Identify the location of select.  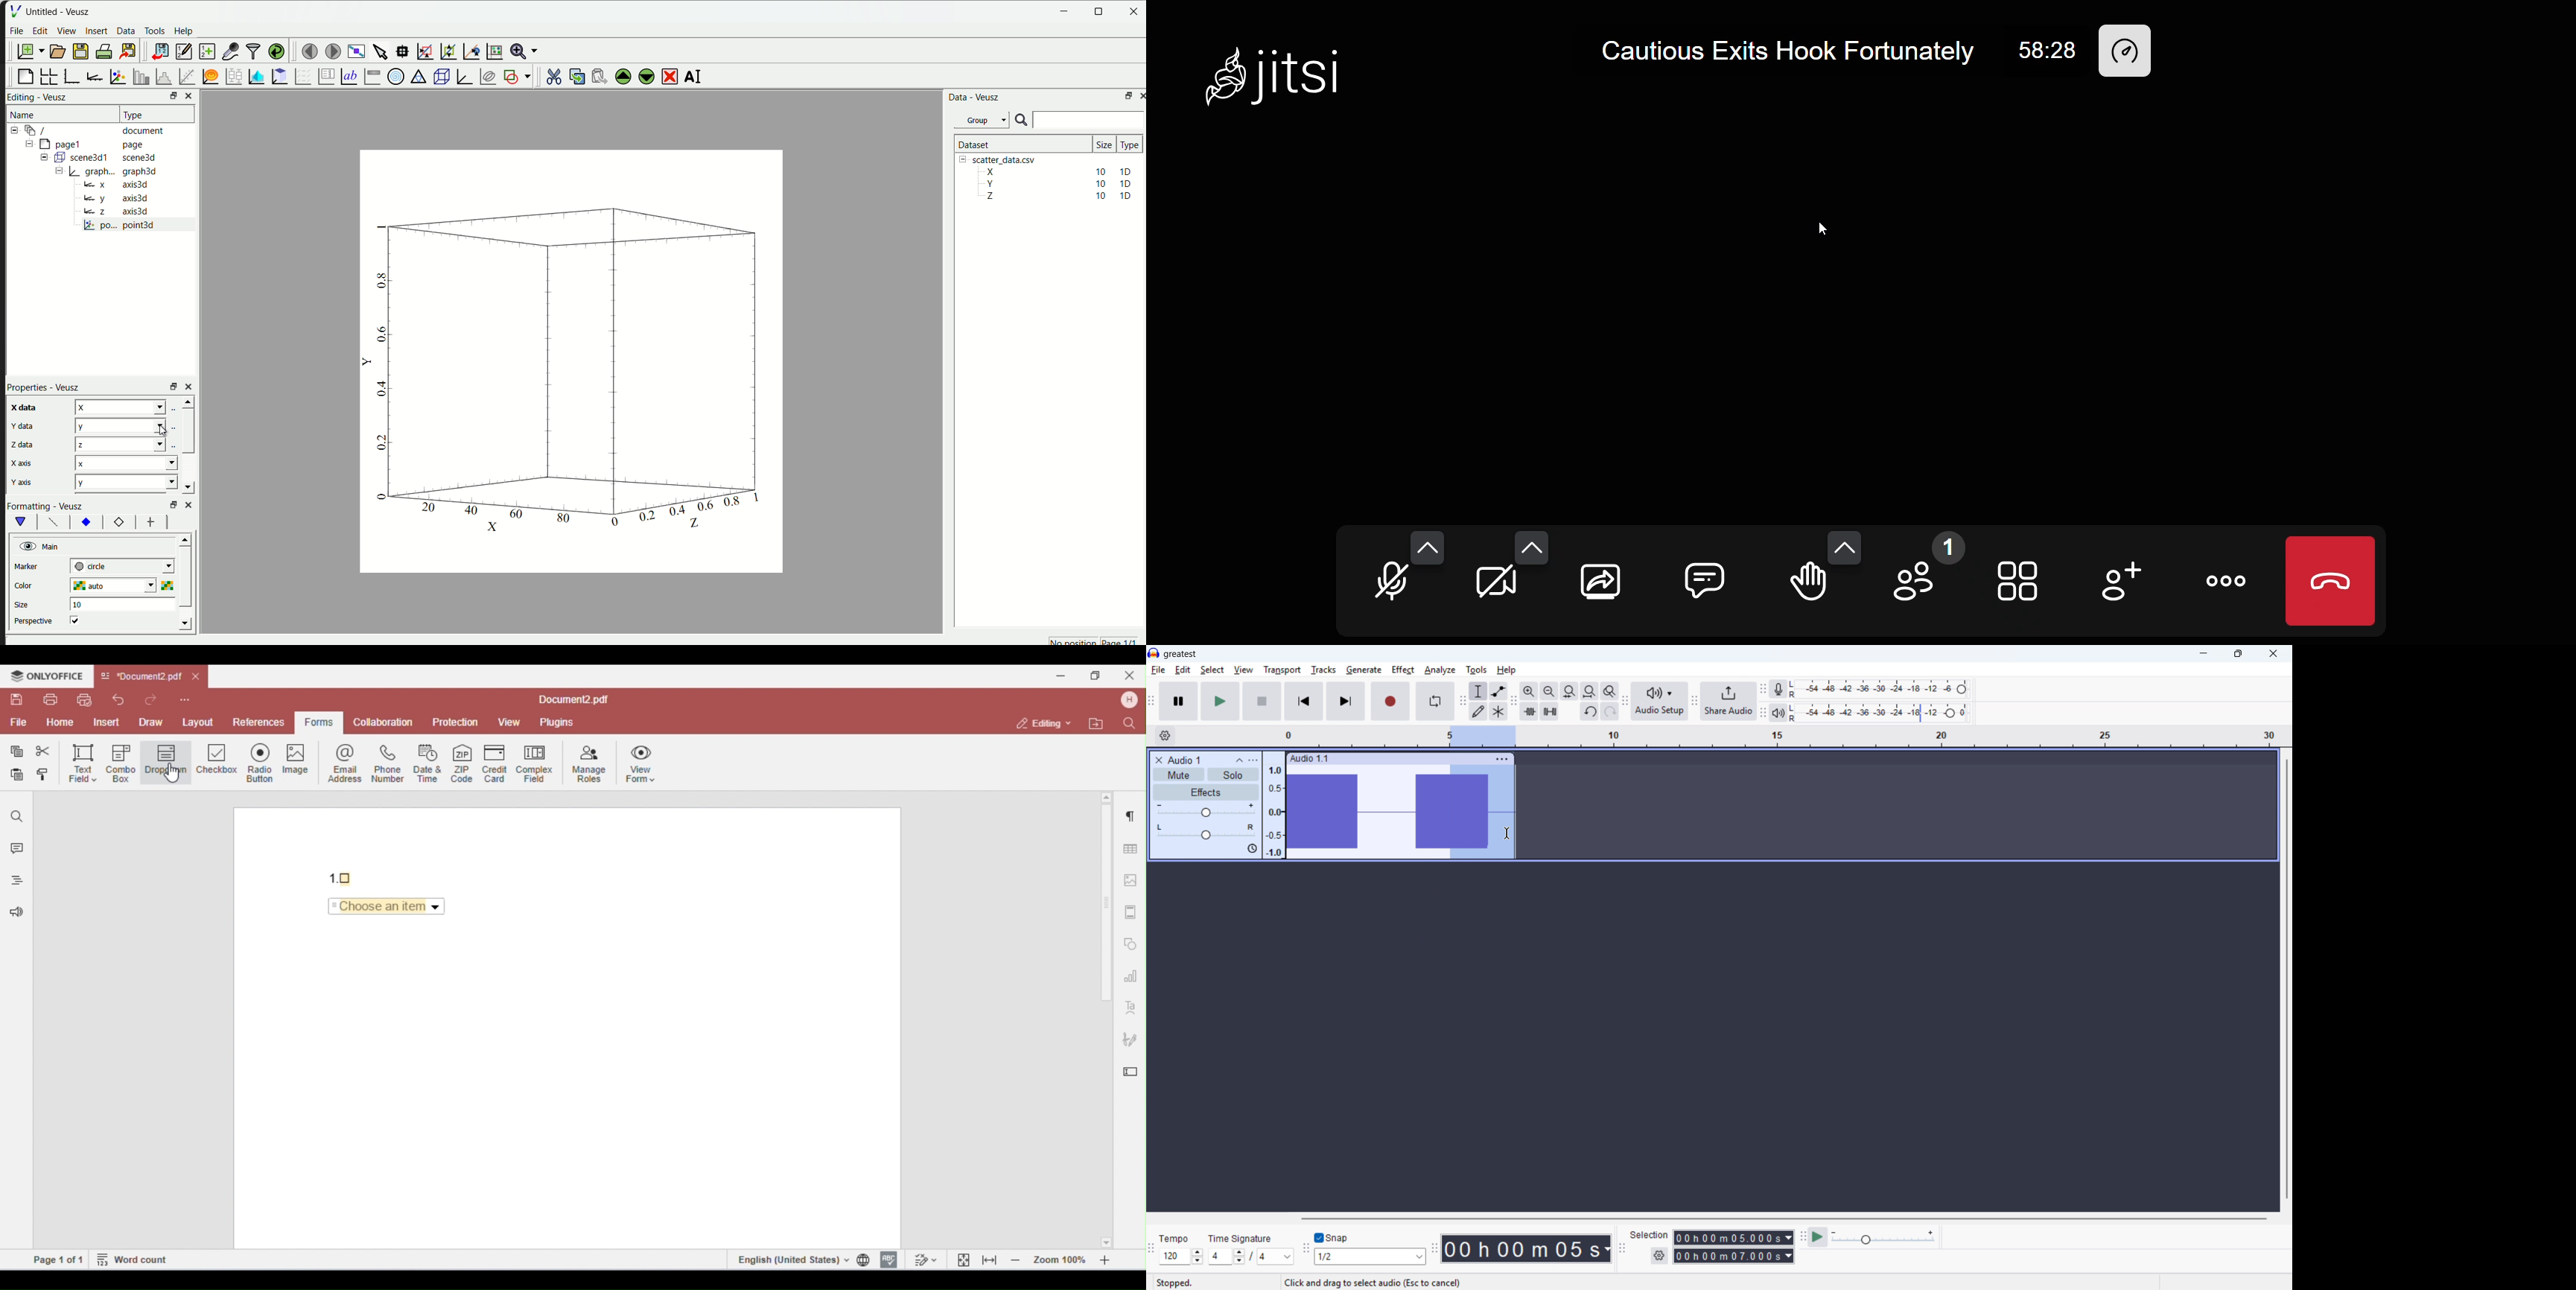
(1212, 670).